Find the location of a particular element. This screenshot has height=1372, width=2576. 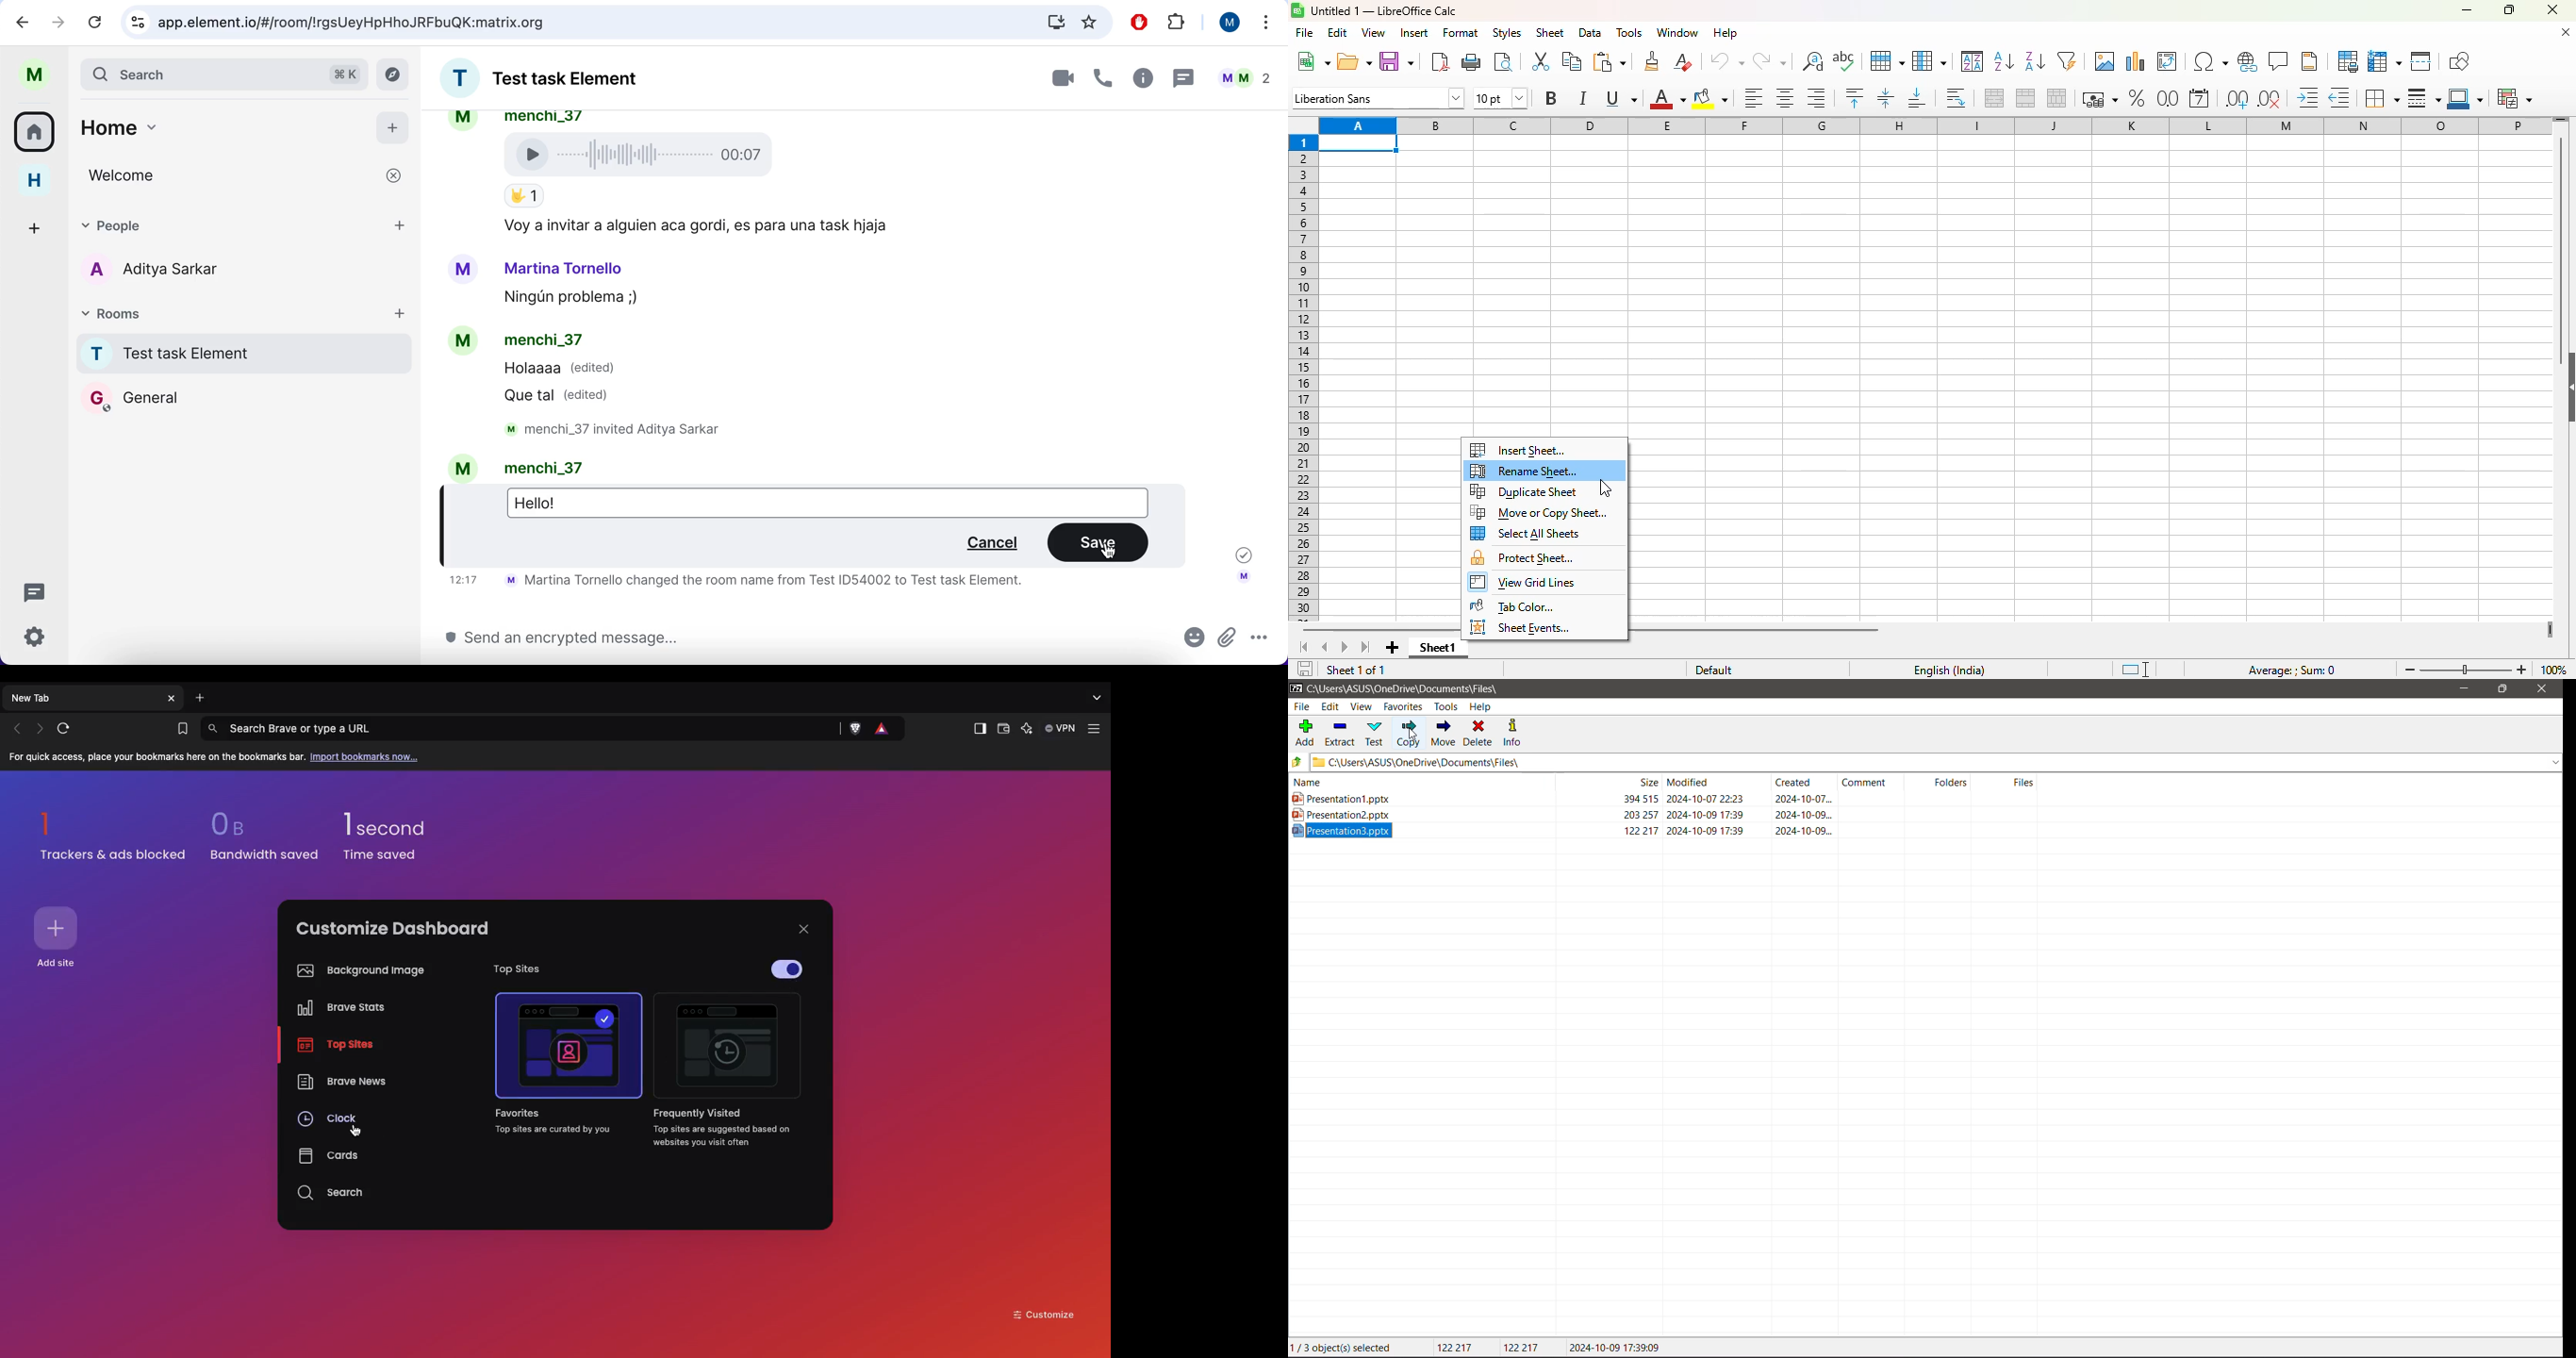

scroll to next sheet is located at coordinates (1346, 648).